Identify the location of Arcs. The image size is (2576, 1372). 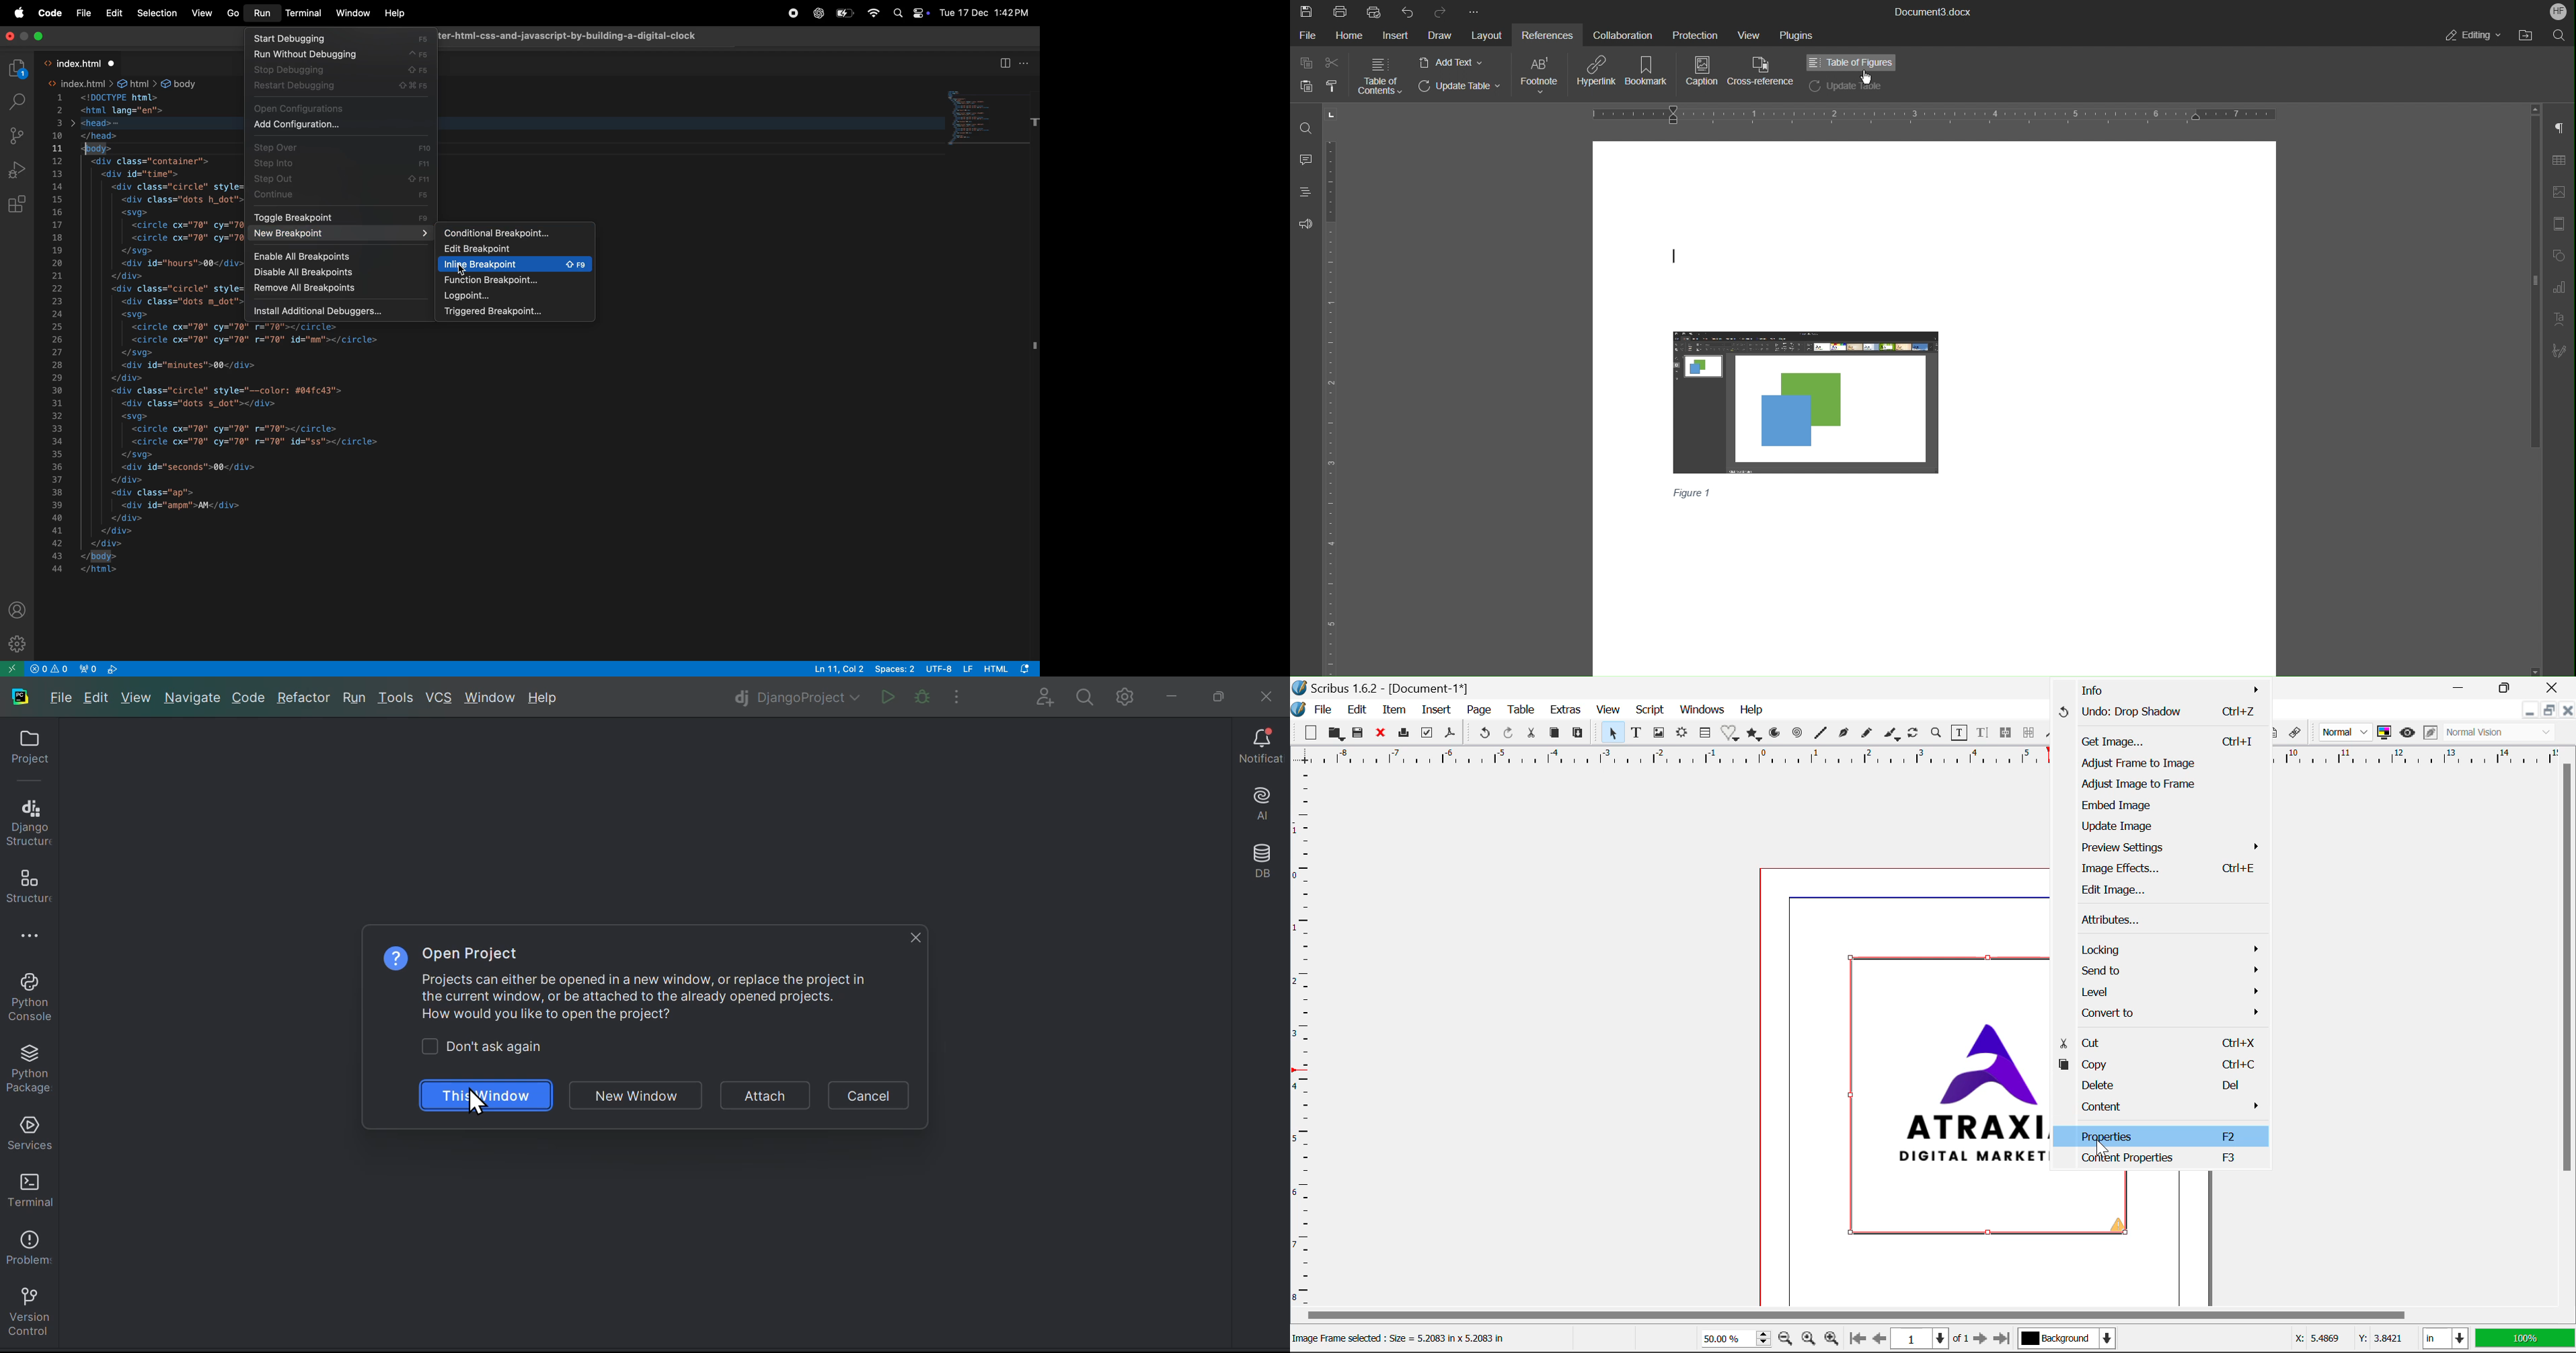
(1773, 736).